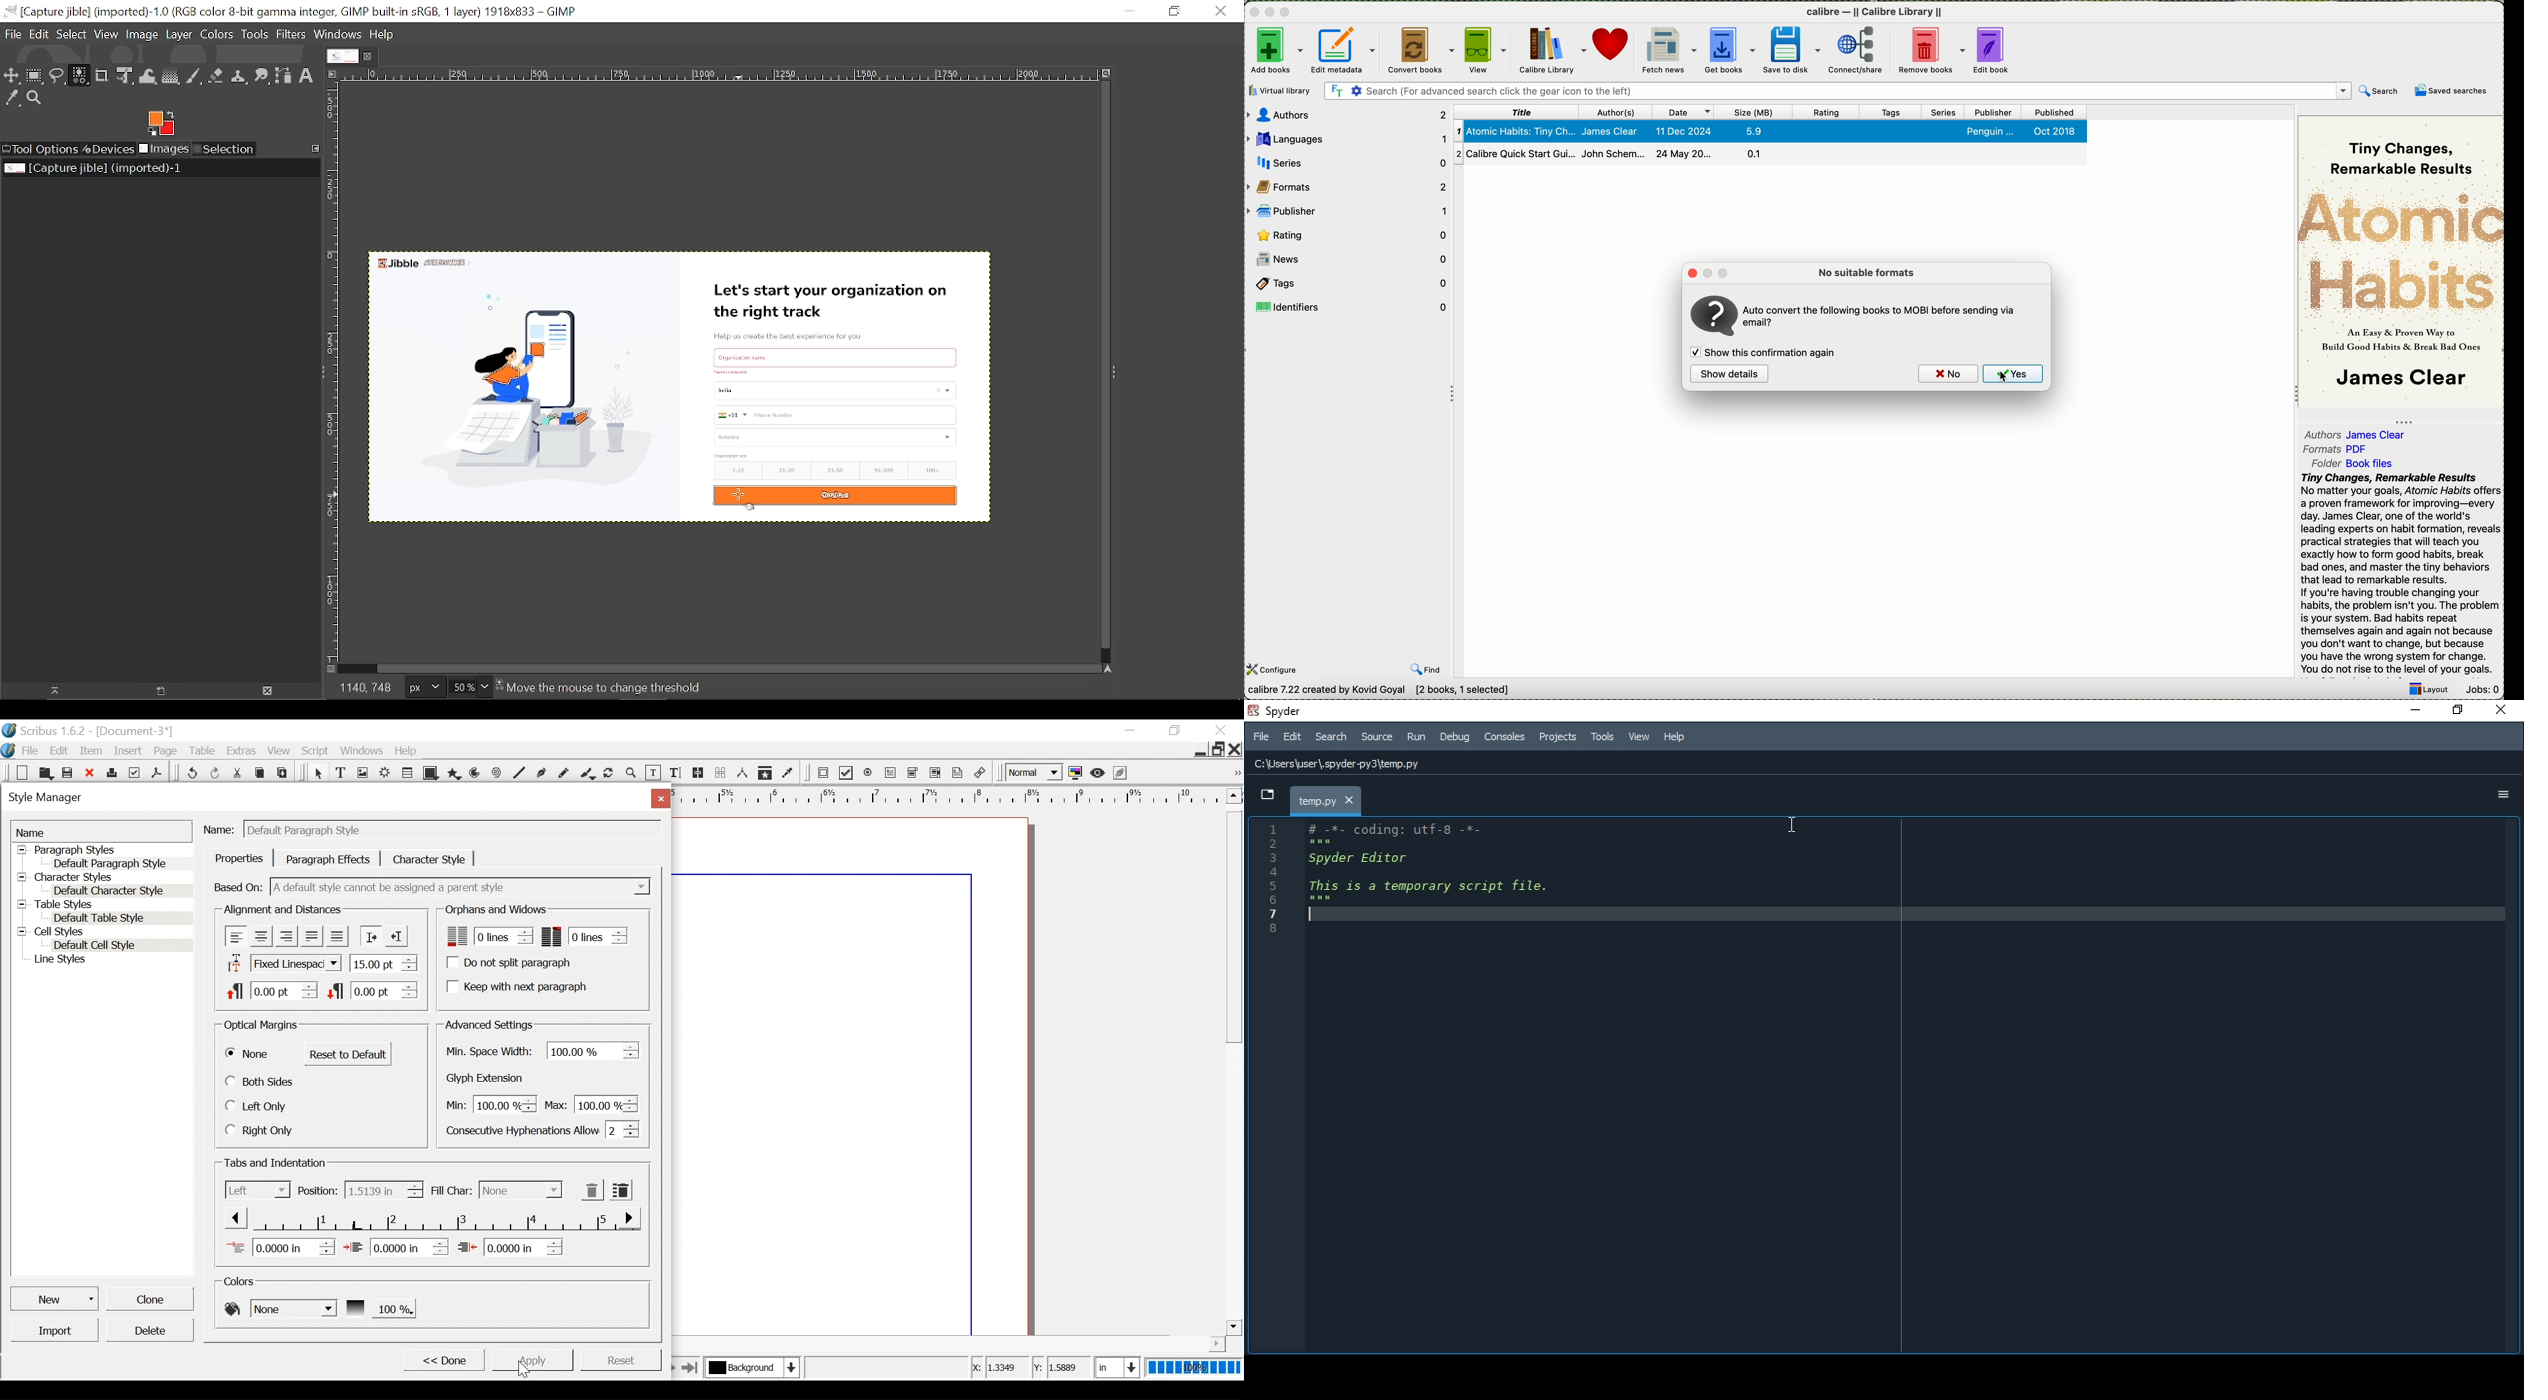 The image size is (2548, 1400). What do you see at coordinates (443, 1359) in the screenshot?
I see `Done` at bounding box center [443, 1359].